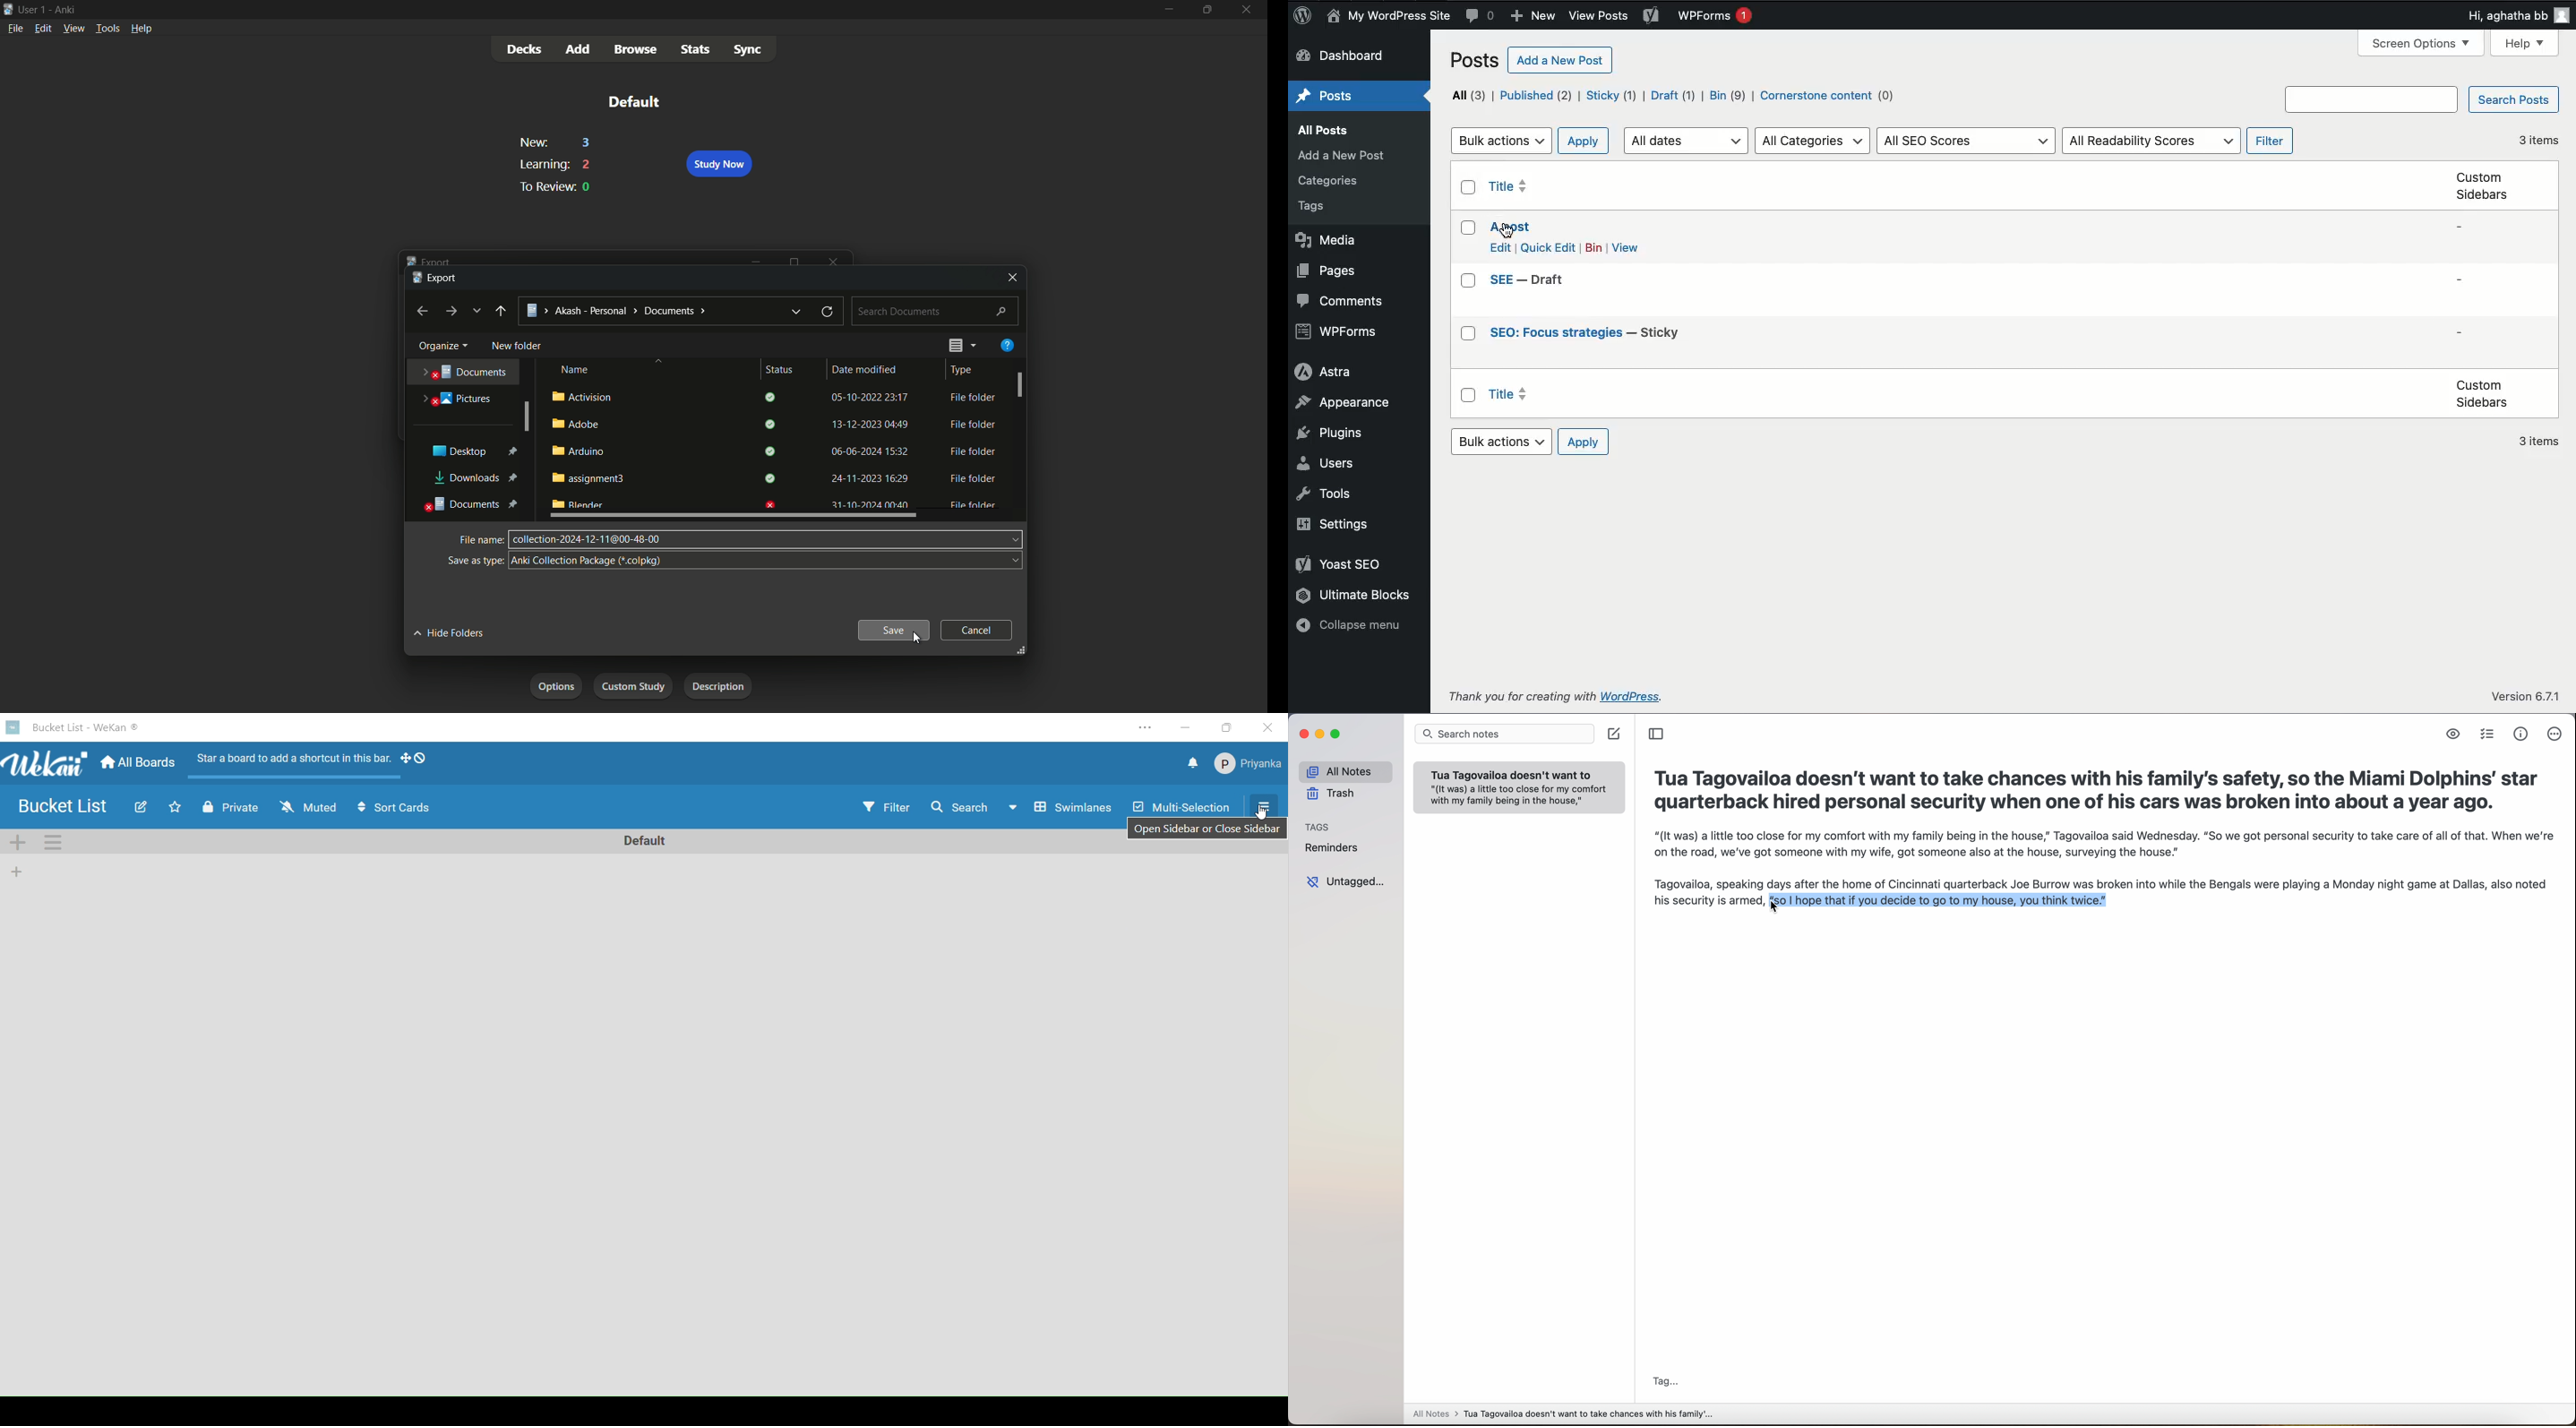  What do you see at coordinates (422, 312) in the screenshot?
I see `back` at bounding box center [422, 312].